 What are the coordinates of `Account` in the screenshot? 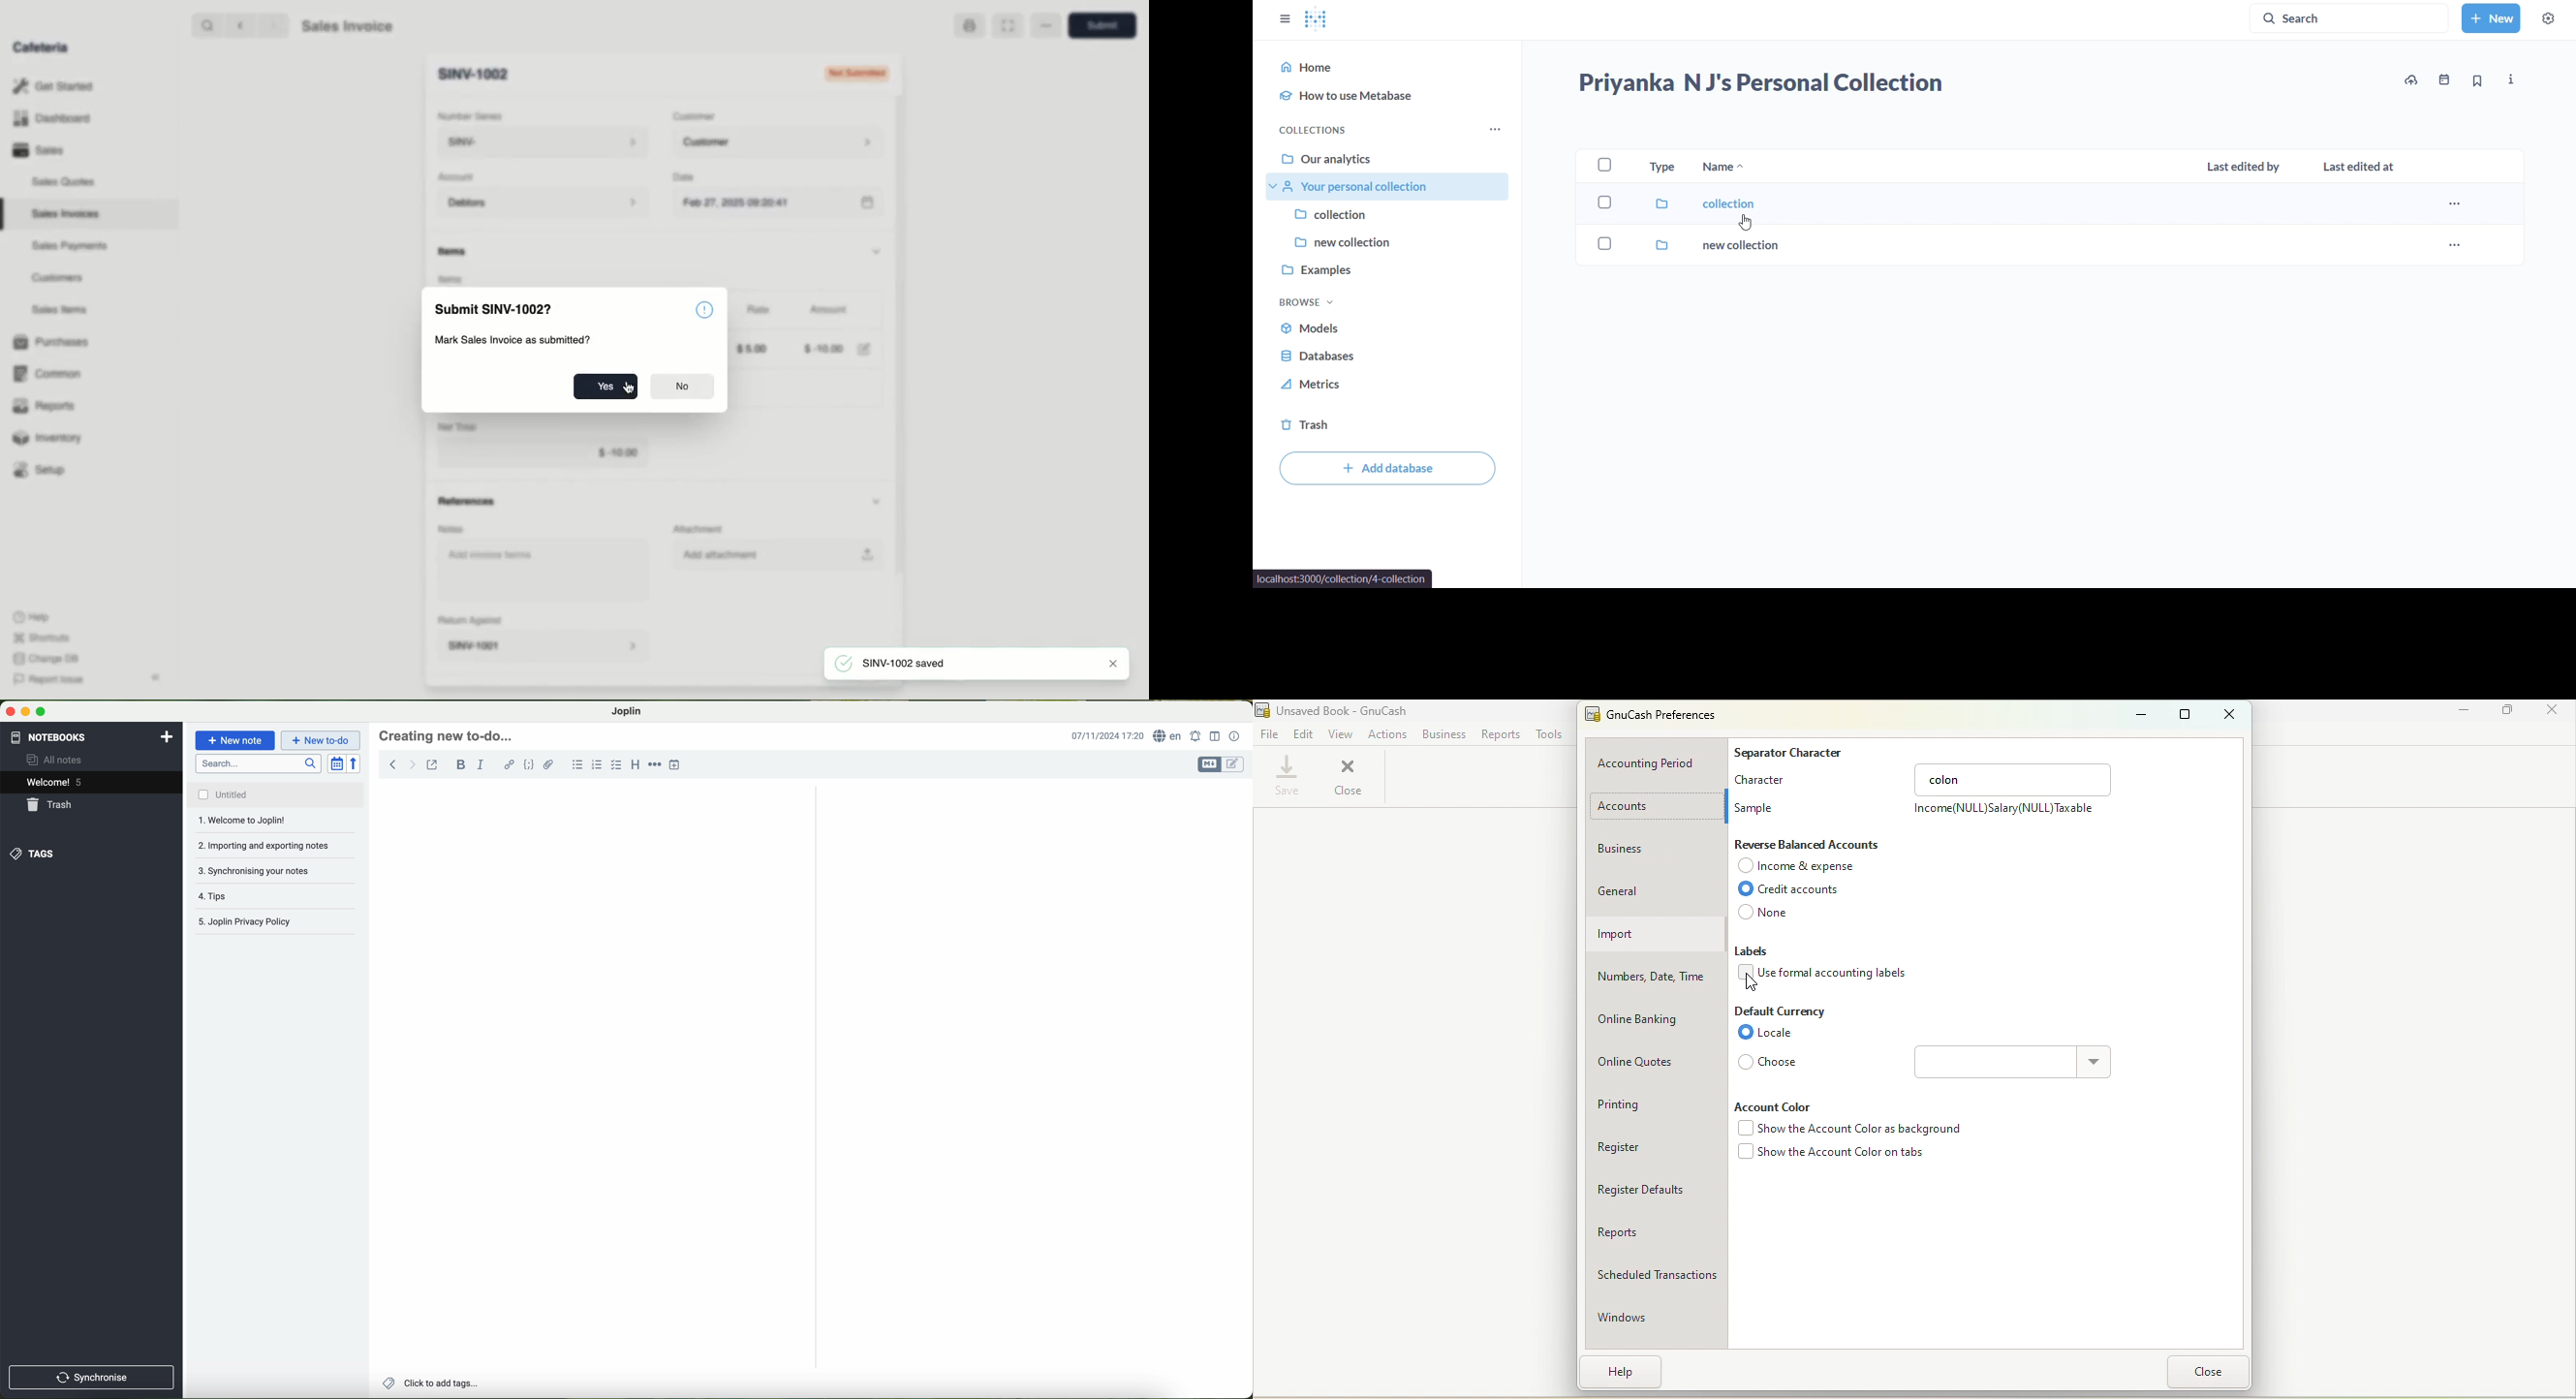 It's located at (461, 177).